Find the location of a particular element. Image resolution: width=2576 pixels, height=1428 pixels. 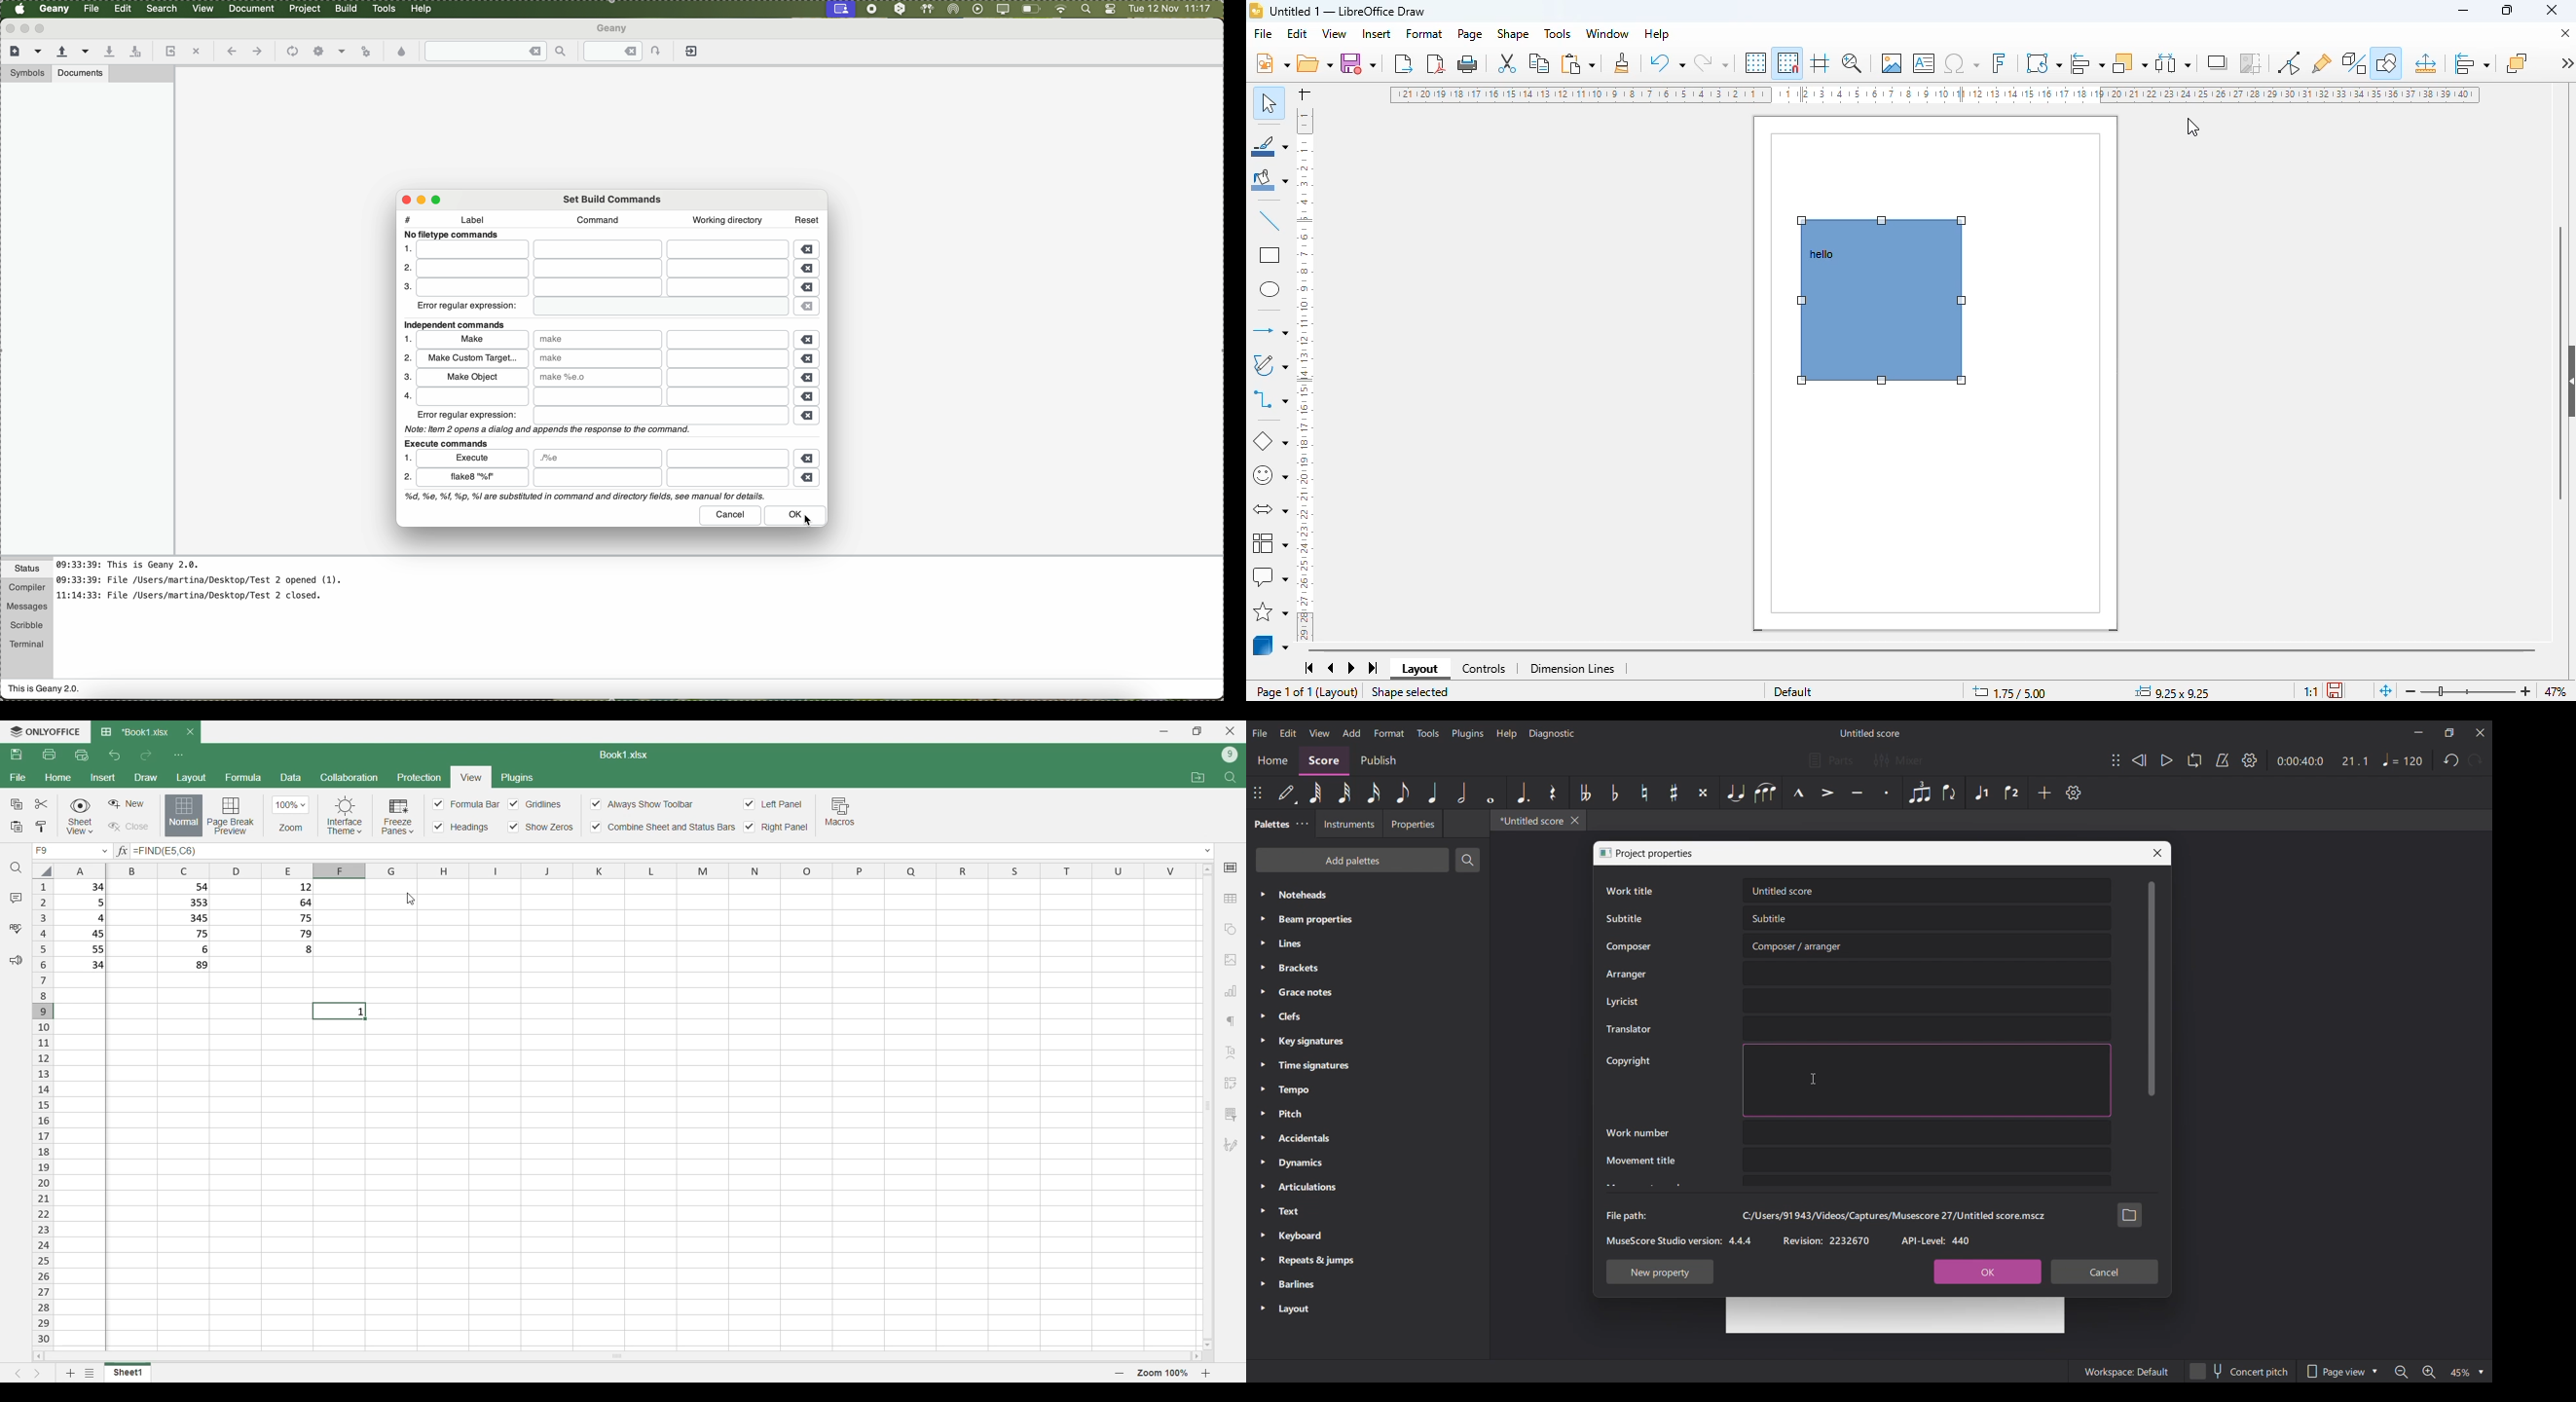

maximize is located at coordinates (42, 28).